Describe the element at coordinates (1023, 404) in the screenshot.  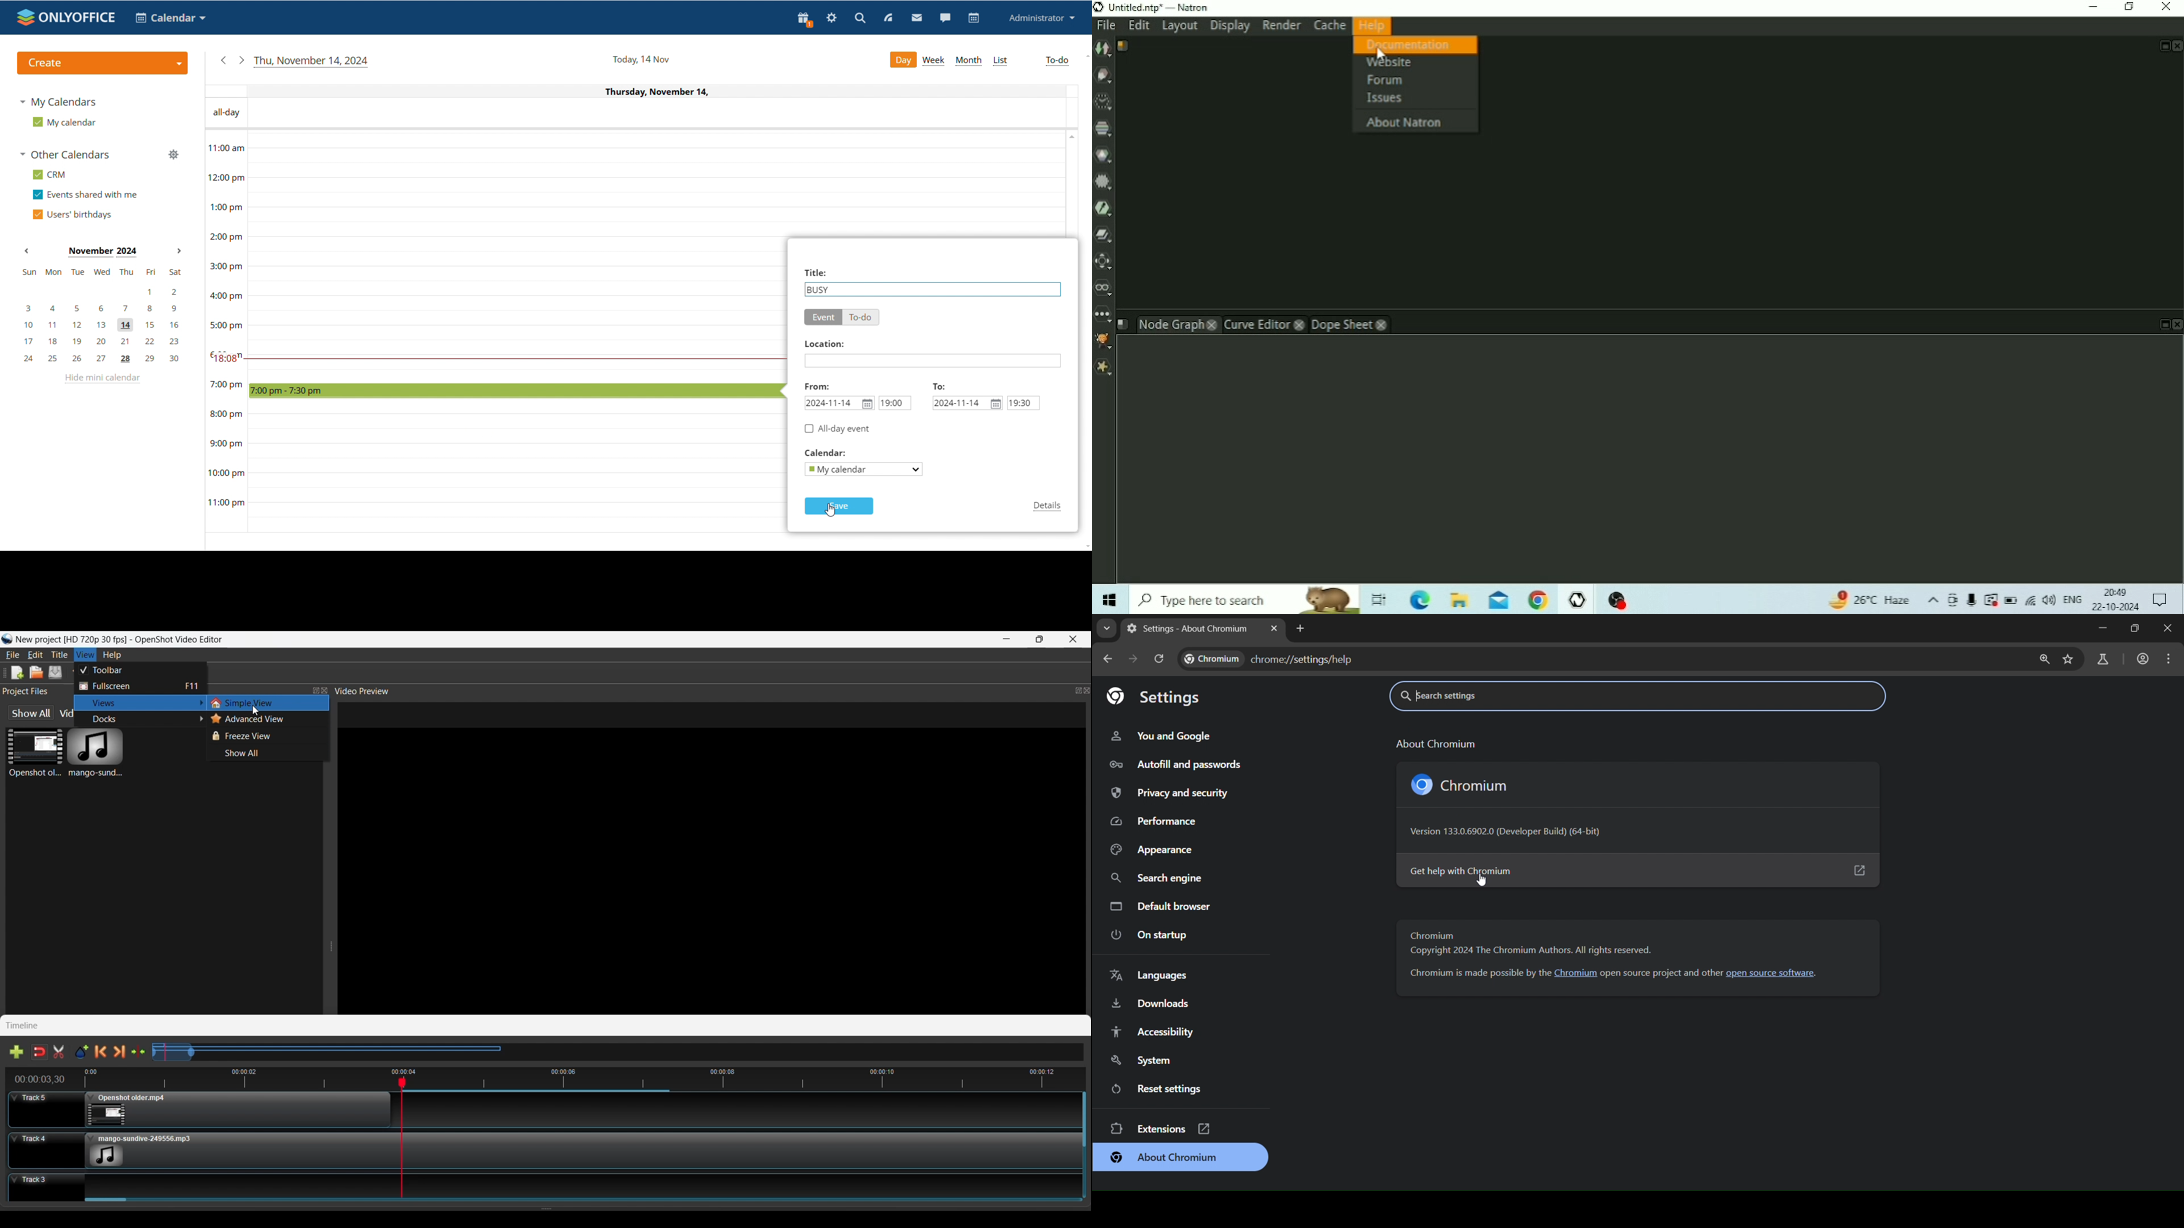
I see `end time` at that location.